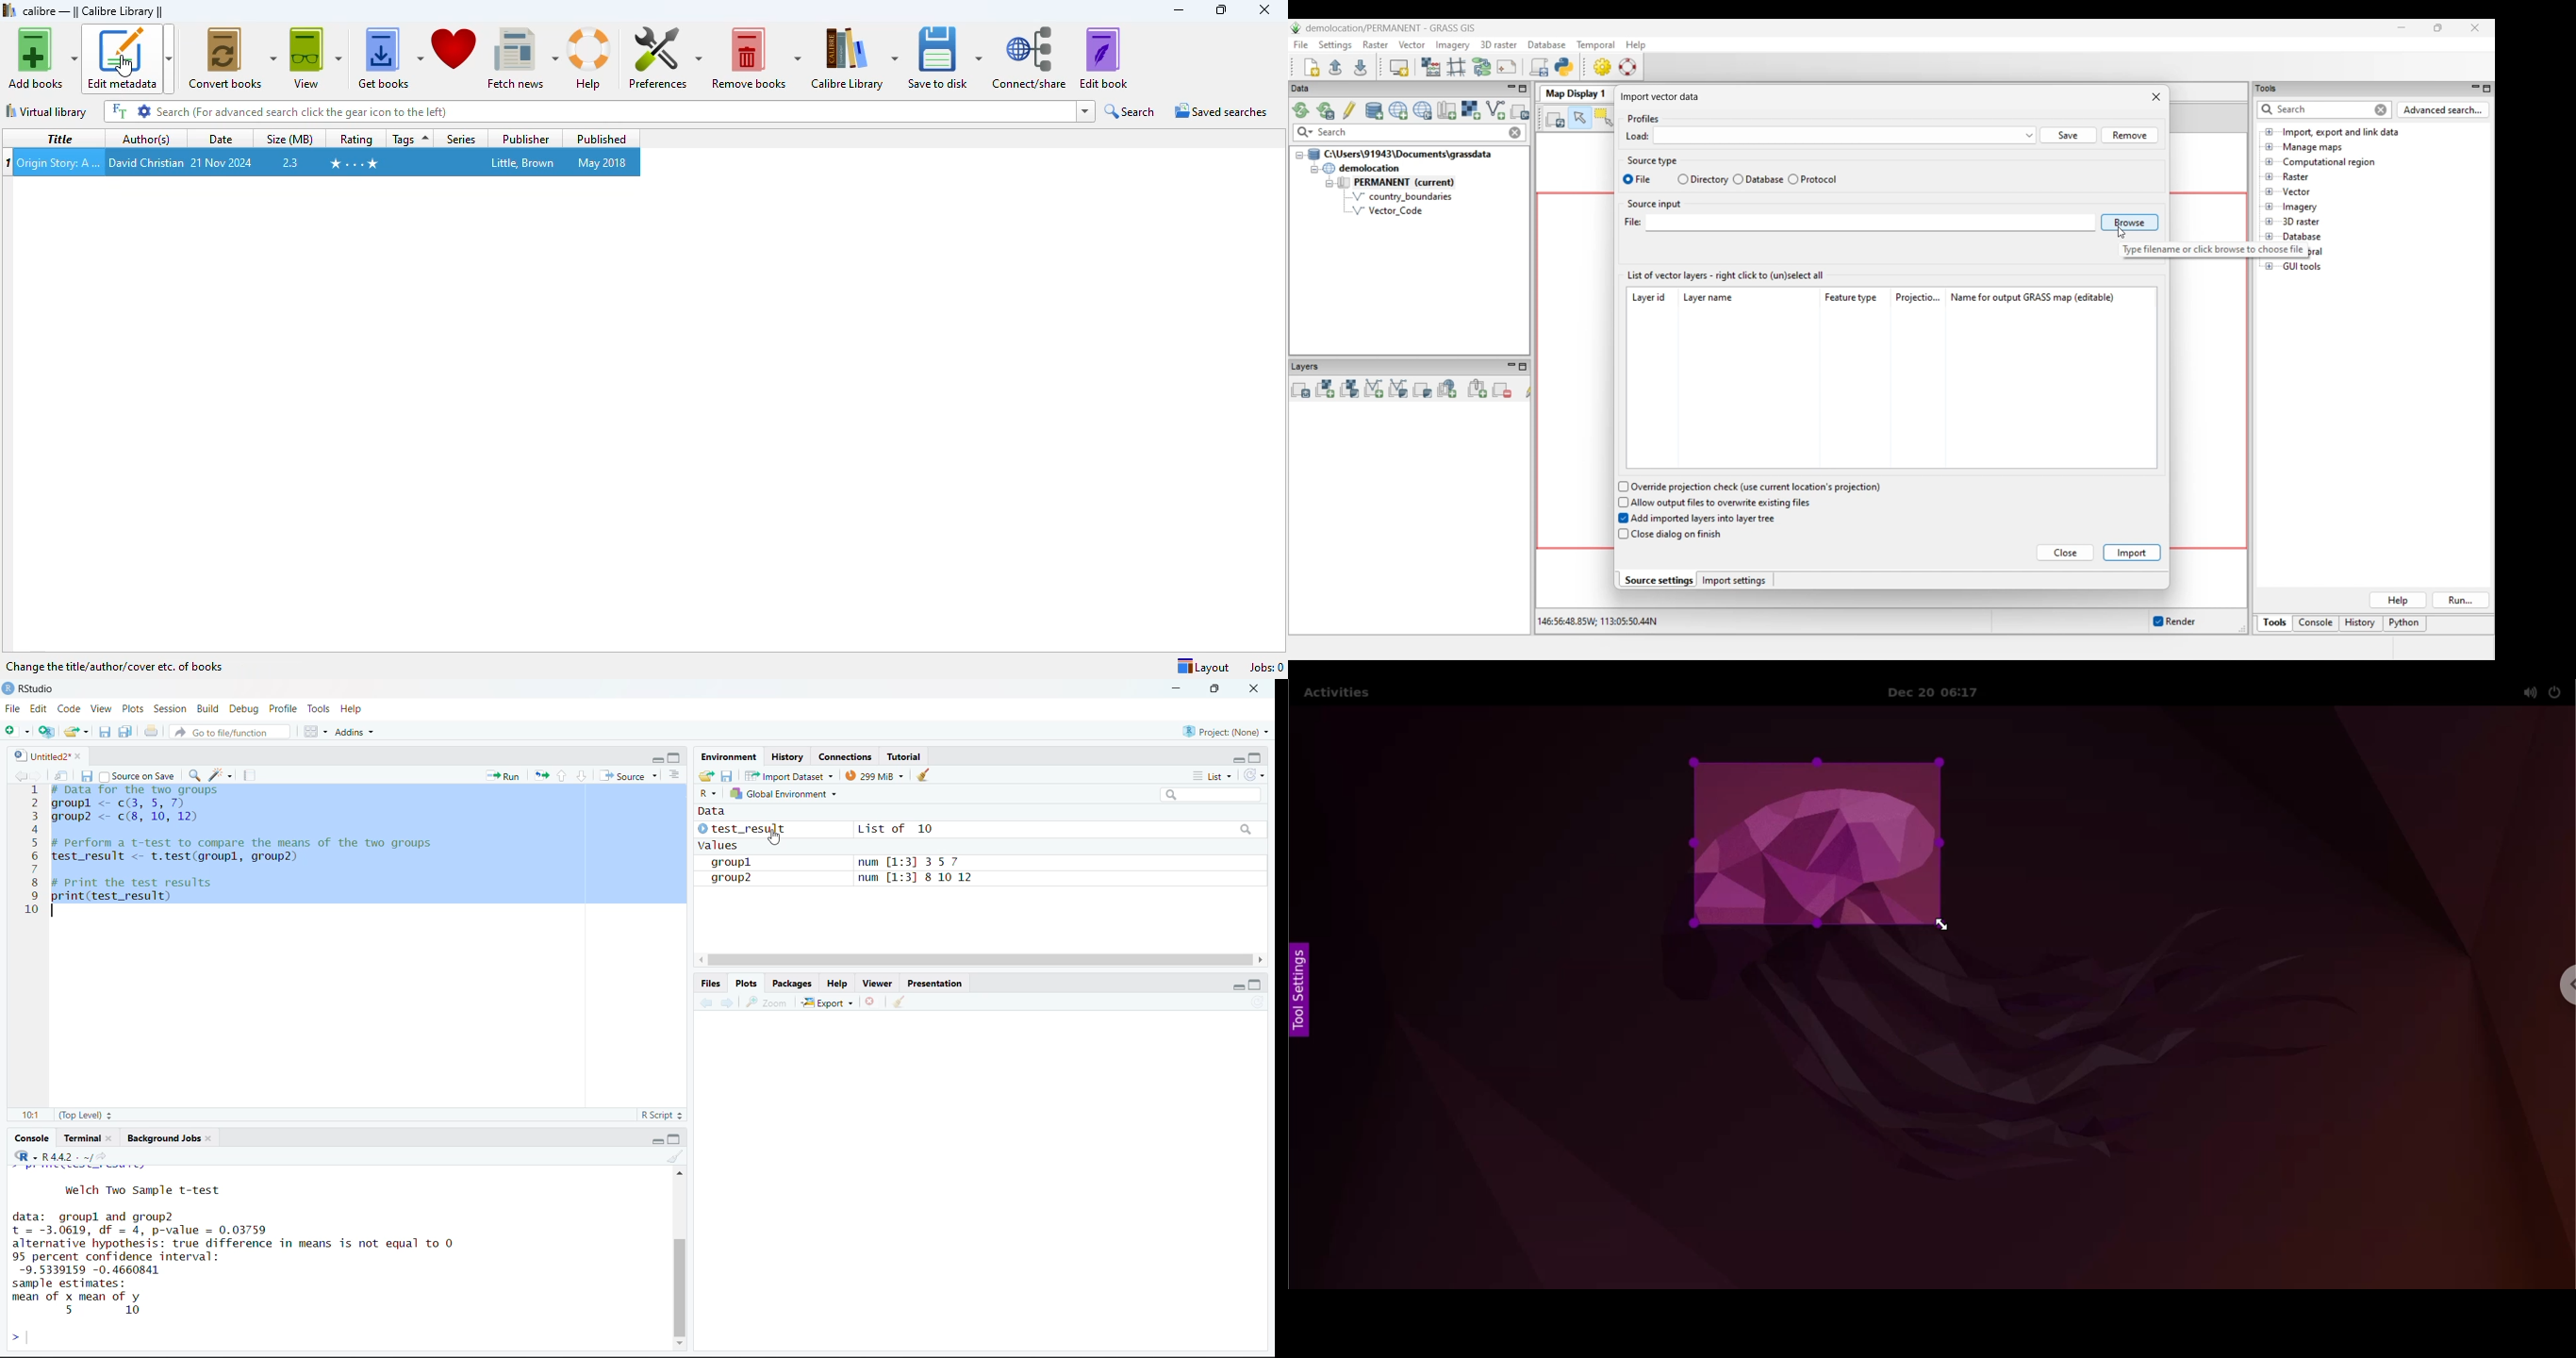  What do you see at coordinates (923, 862) in the screenshot?
I see `num [1:3] 357` at bounding box center [923, 862].